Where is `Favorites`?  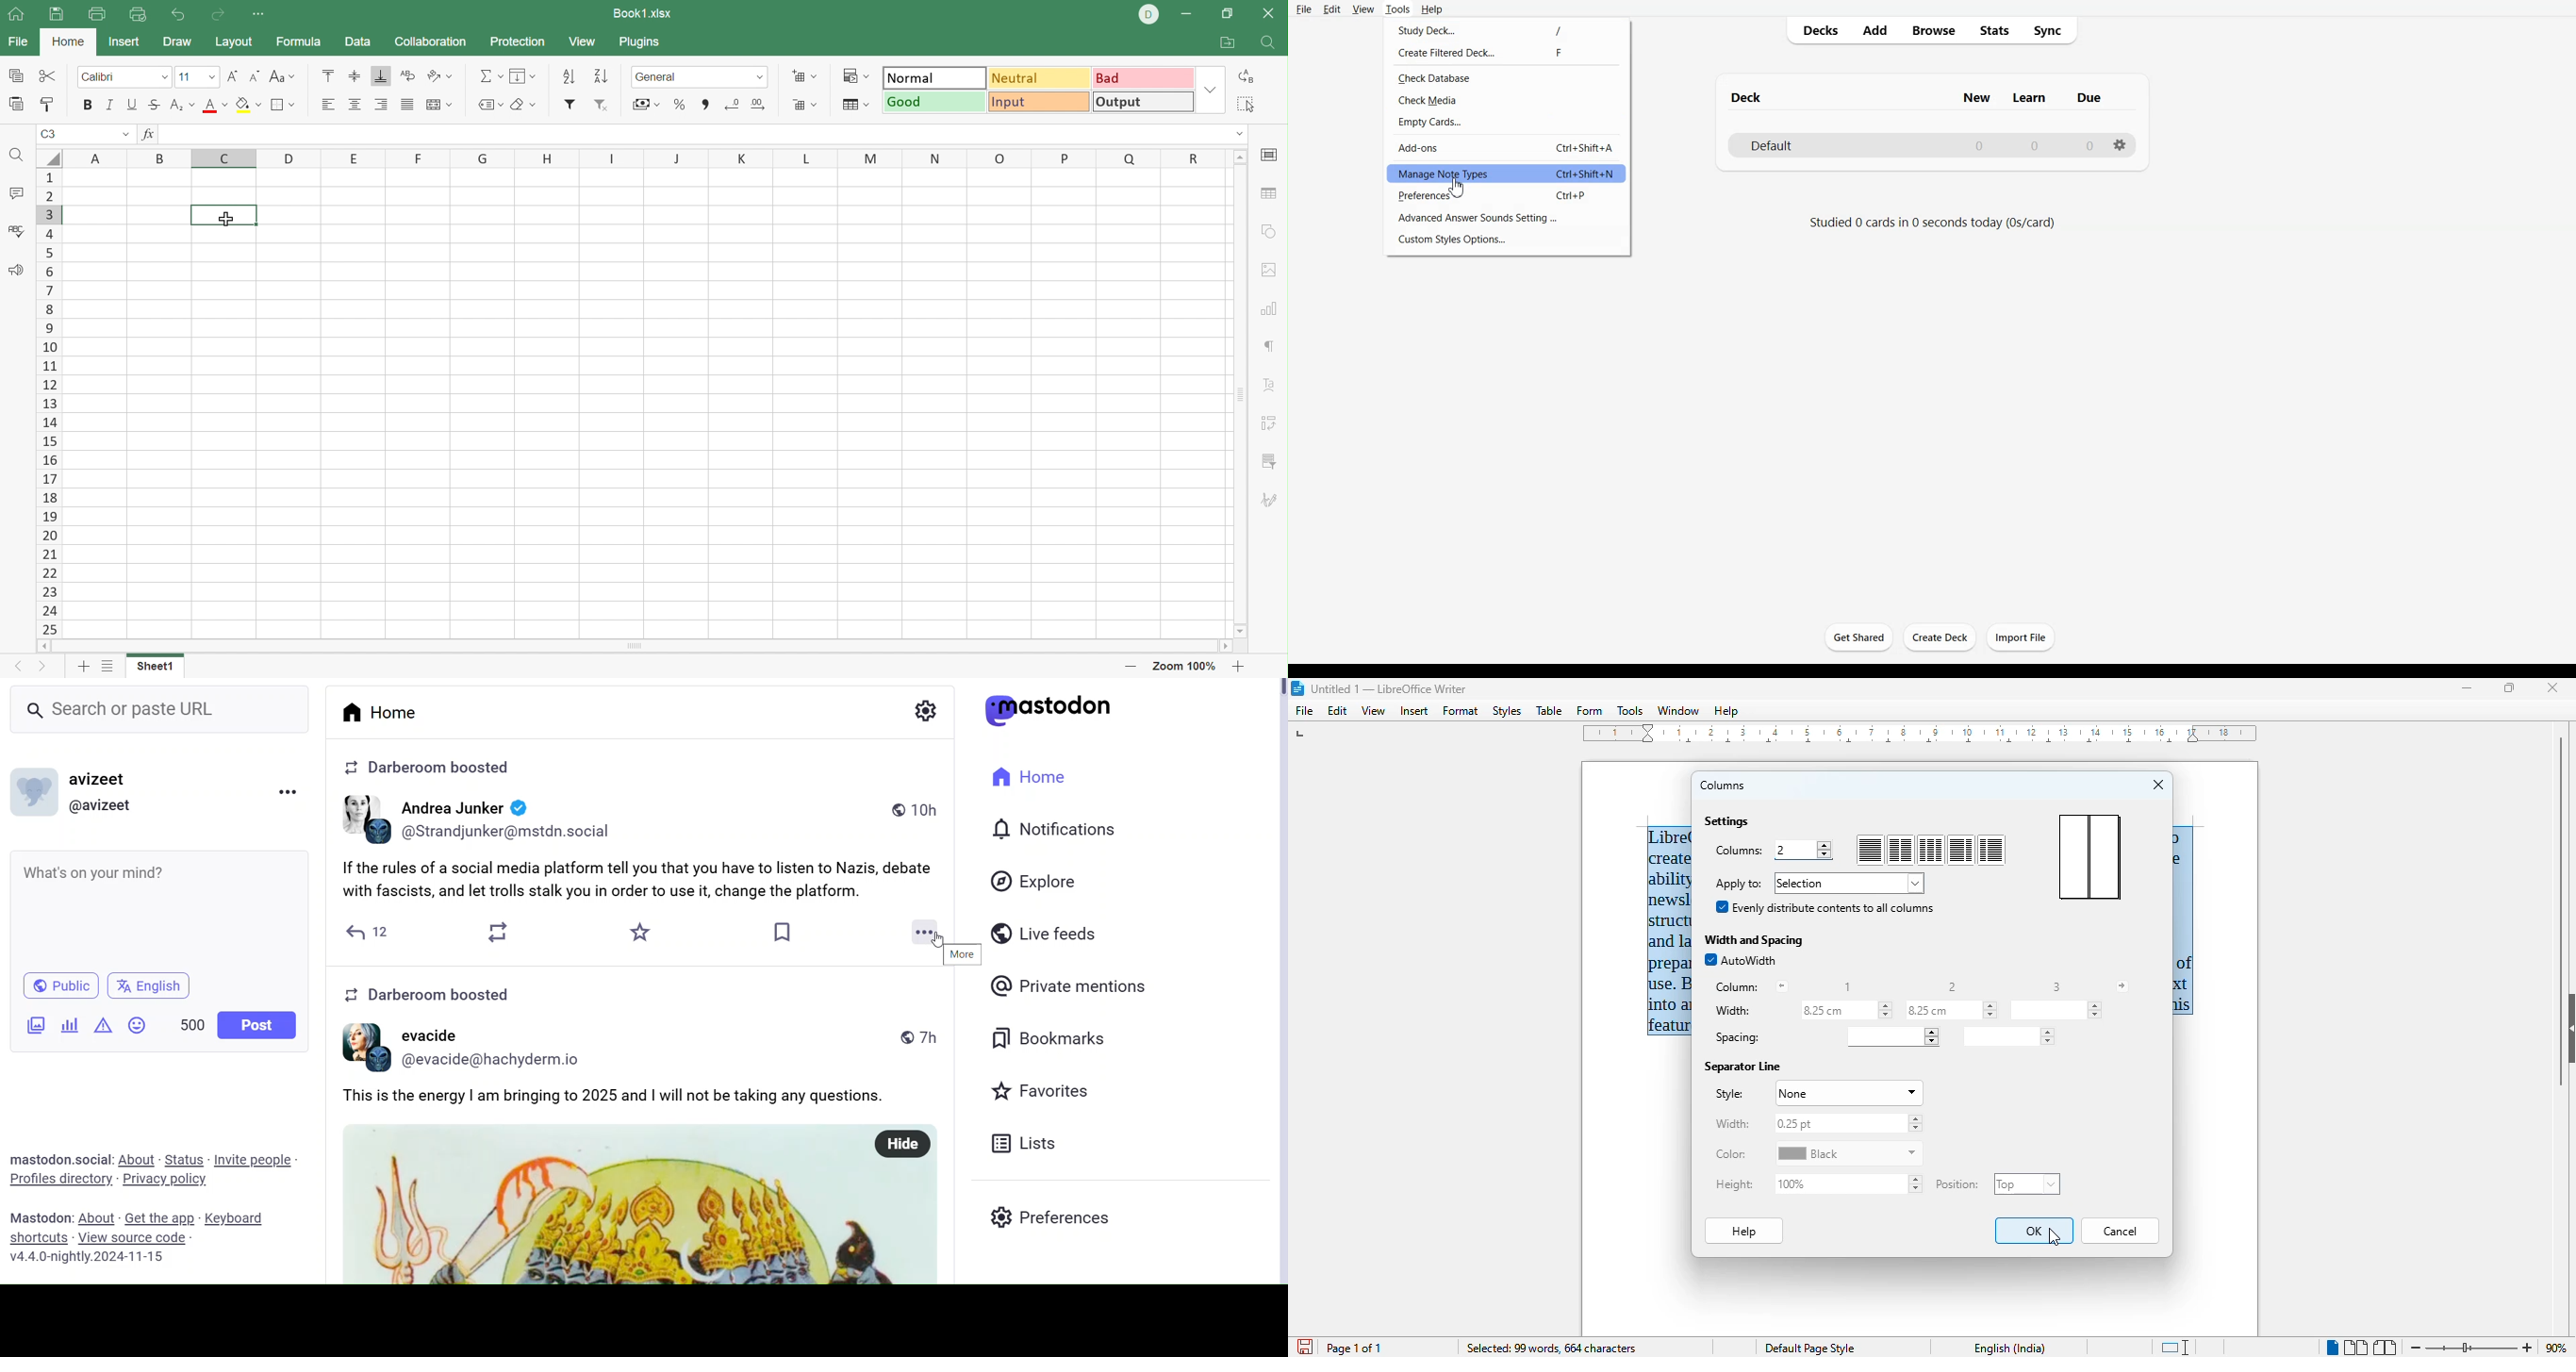 Favorites is located at coordinates (1042, 1090).